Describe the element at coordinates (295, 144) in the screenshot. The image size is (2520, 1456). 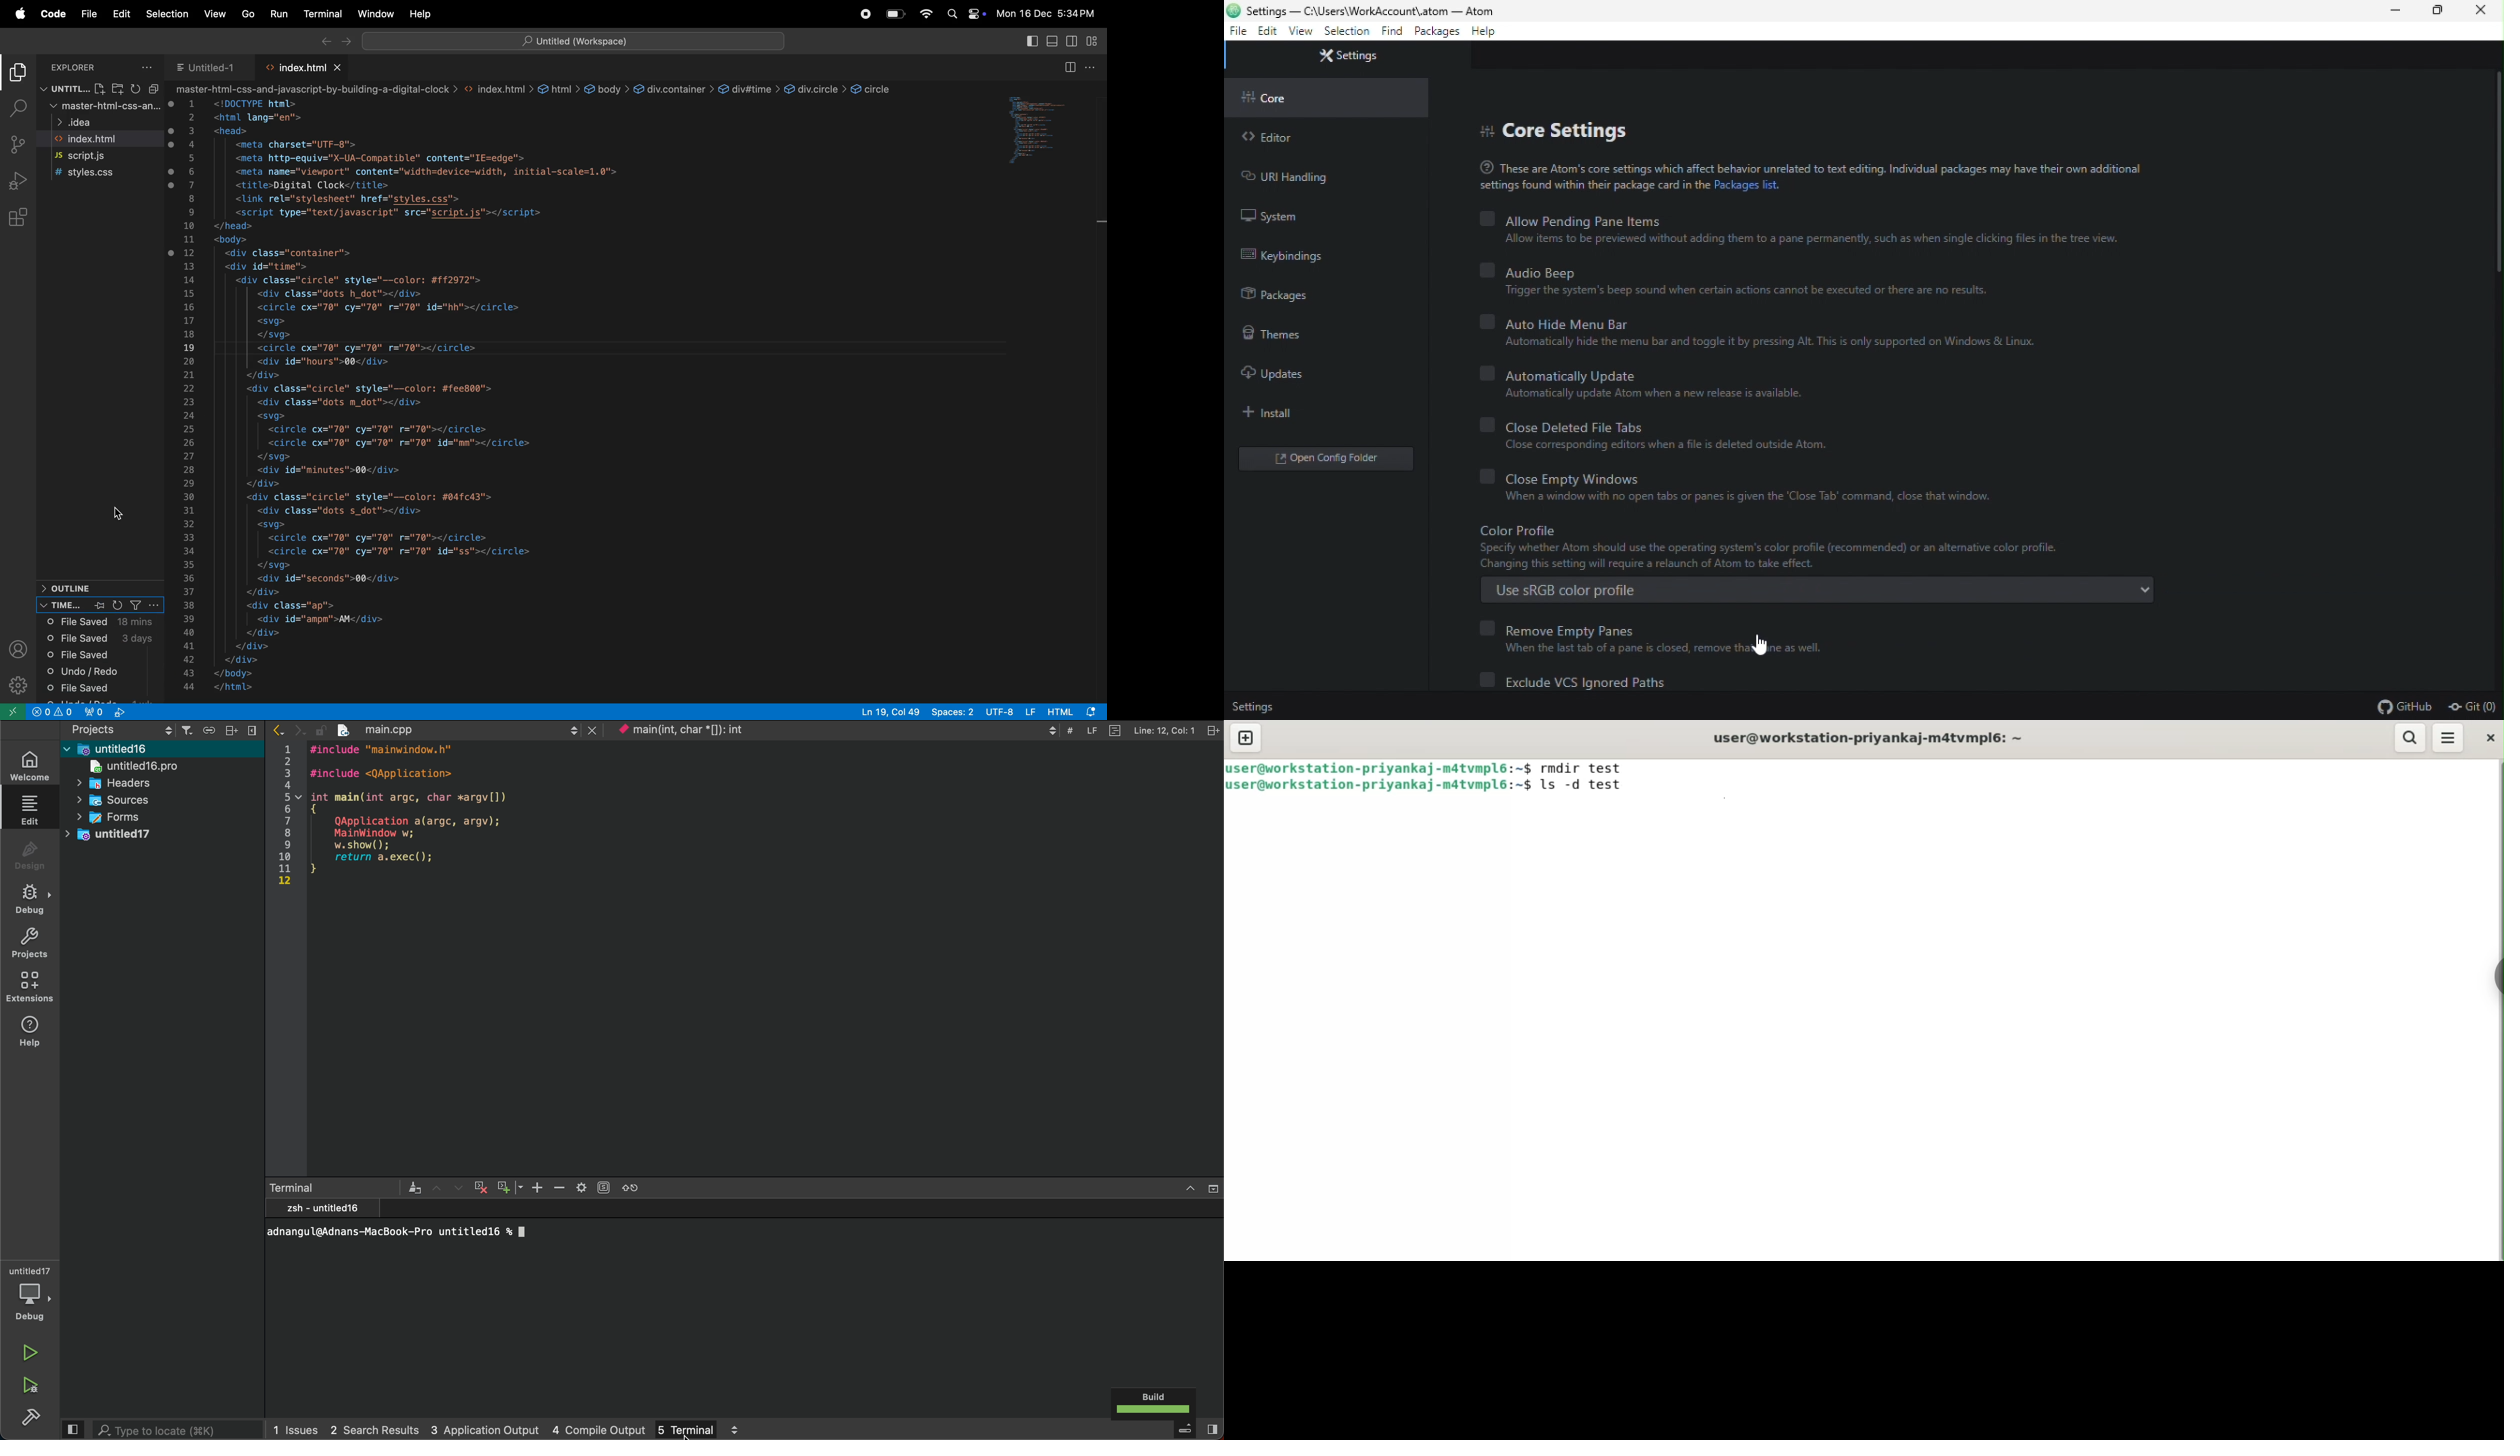
I see `<meta charset="UTF-8">` at that location.